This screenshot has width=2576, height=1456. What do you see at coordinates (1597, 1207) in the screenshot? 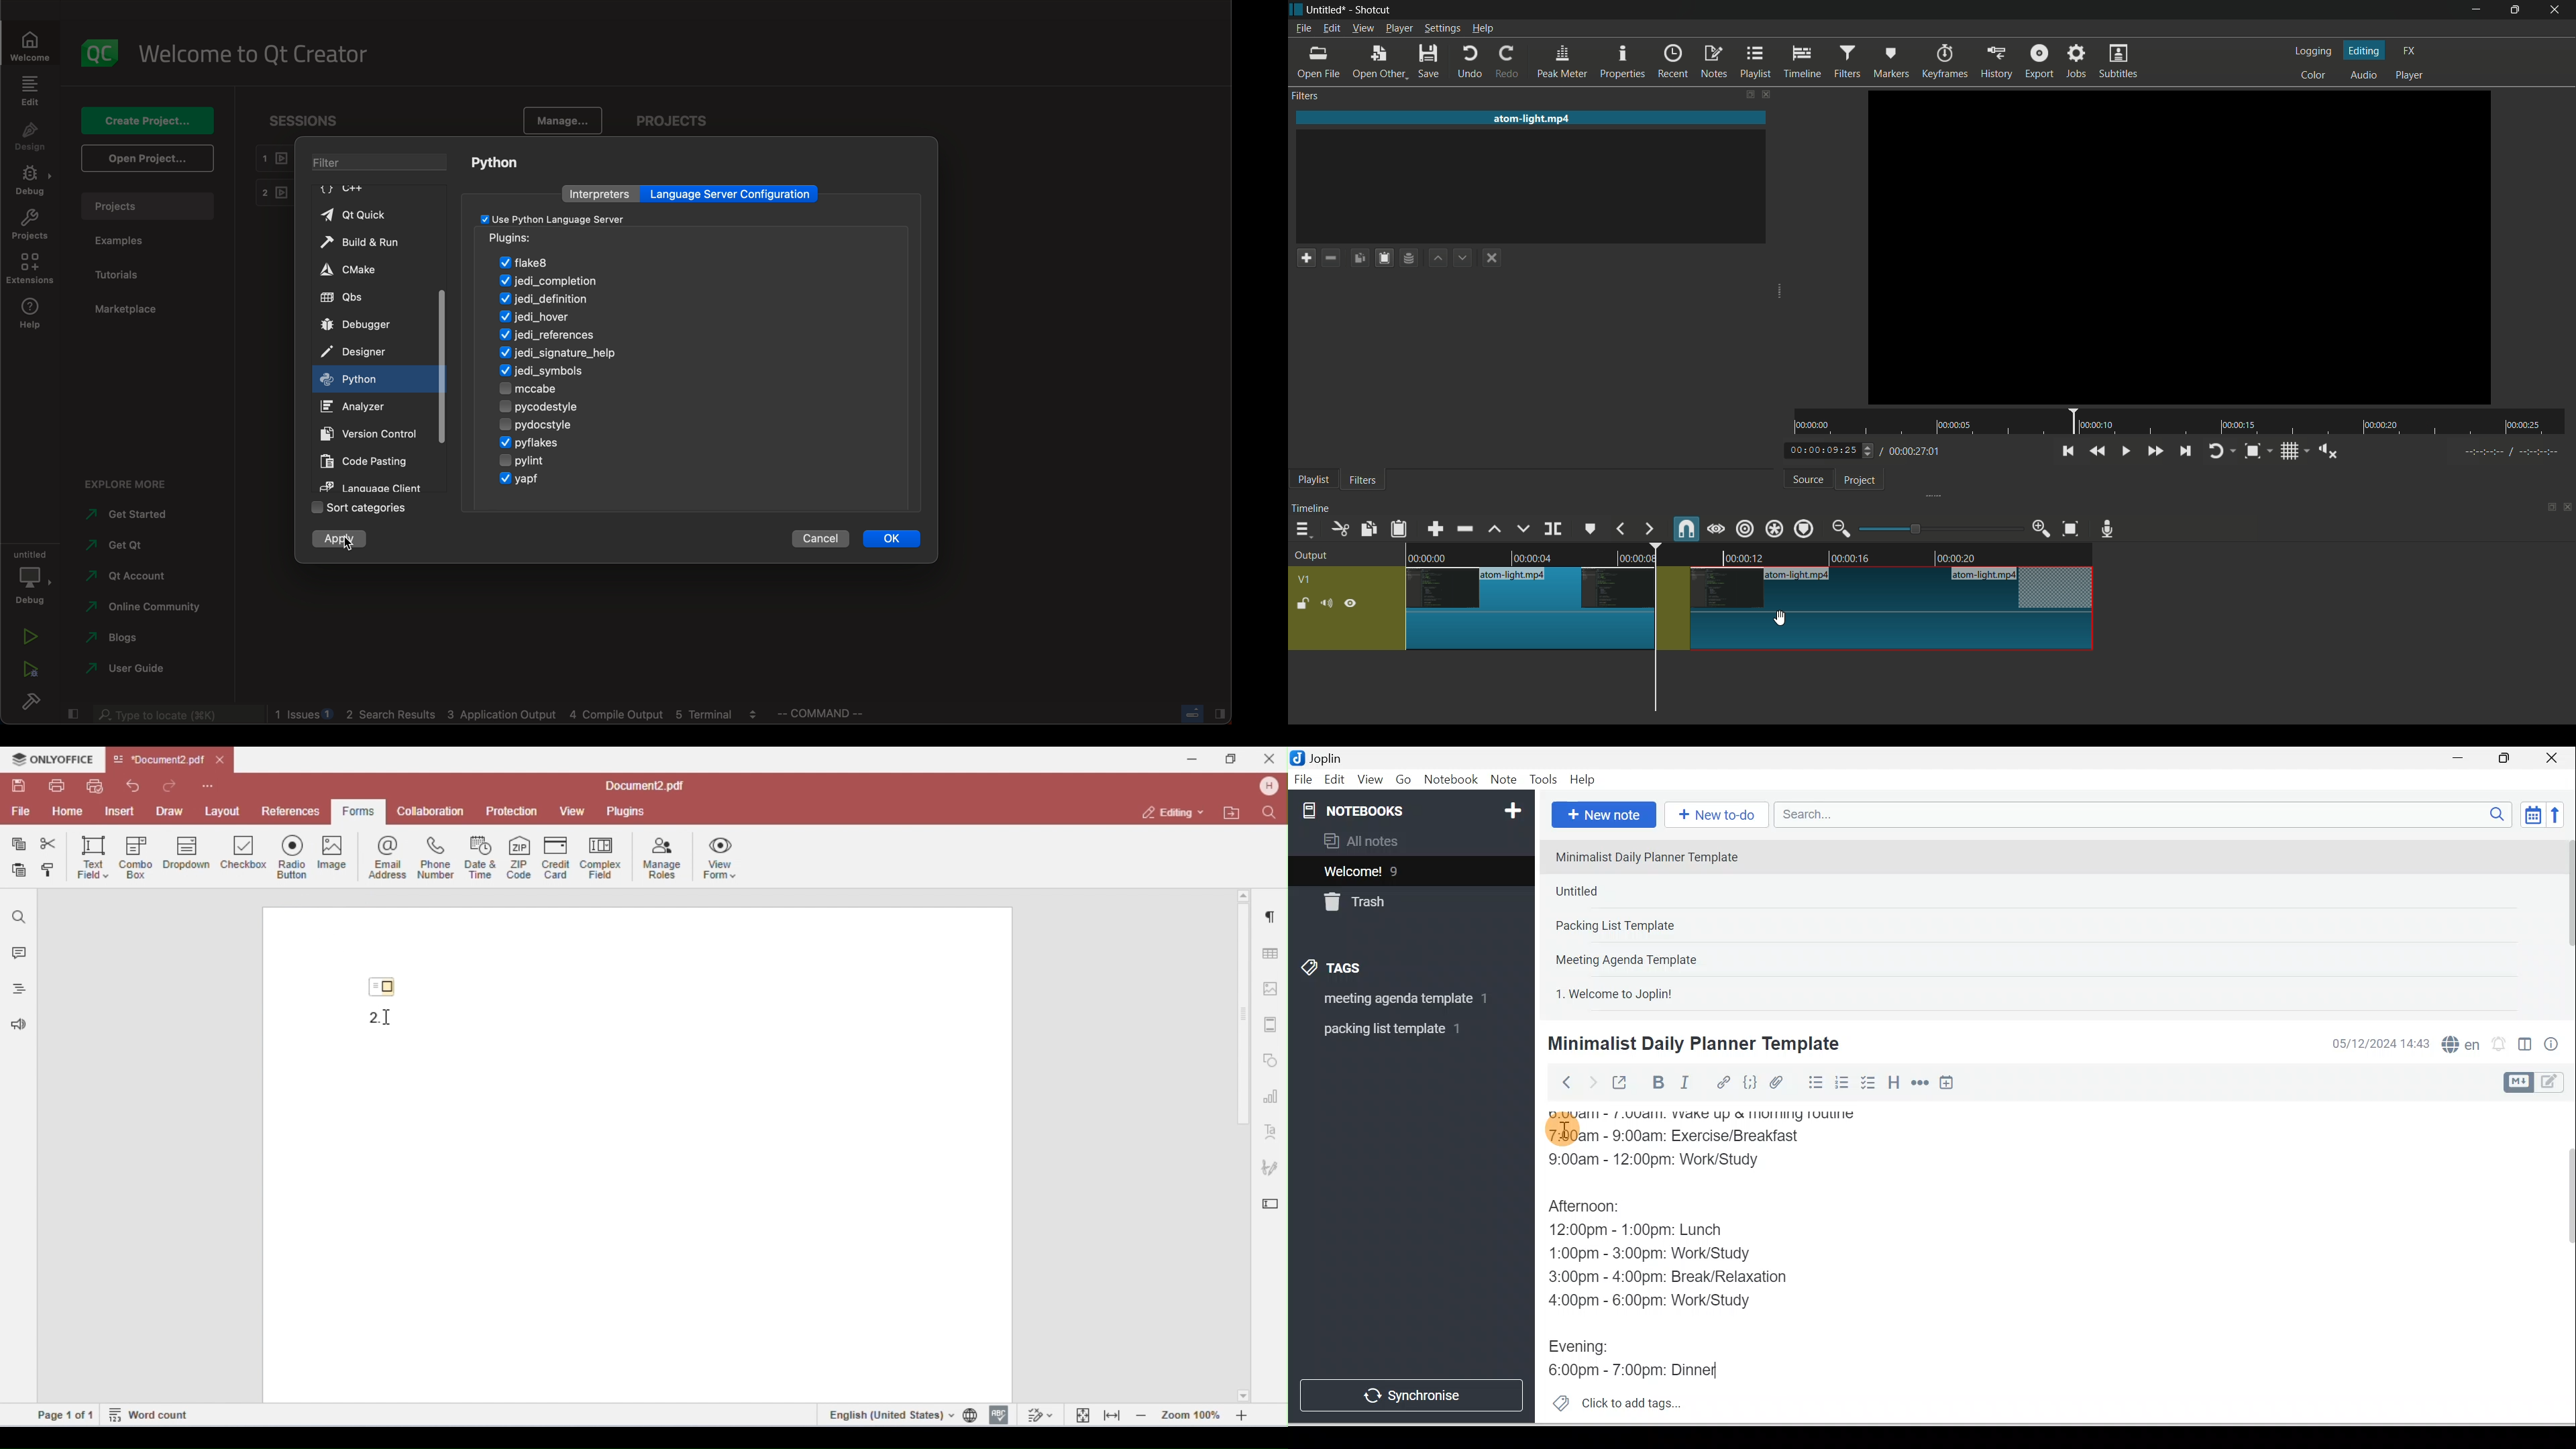
I see `Afternoon:` at bounding box center [1597, 1207].